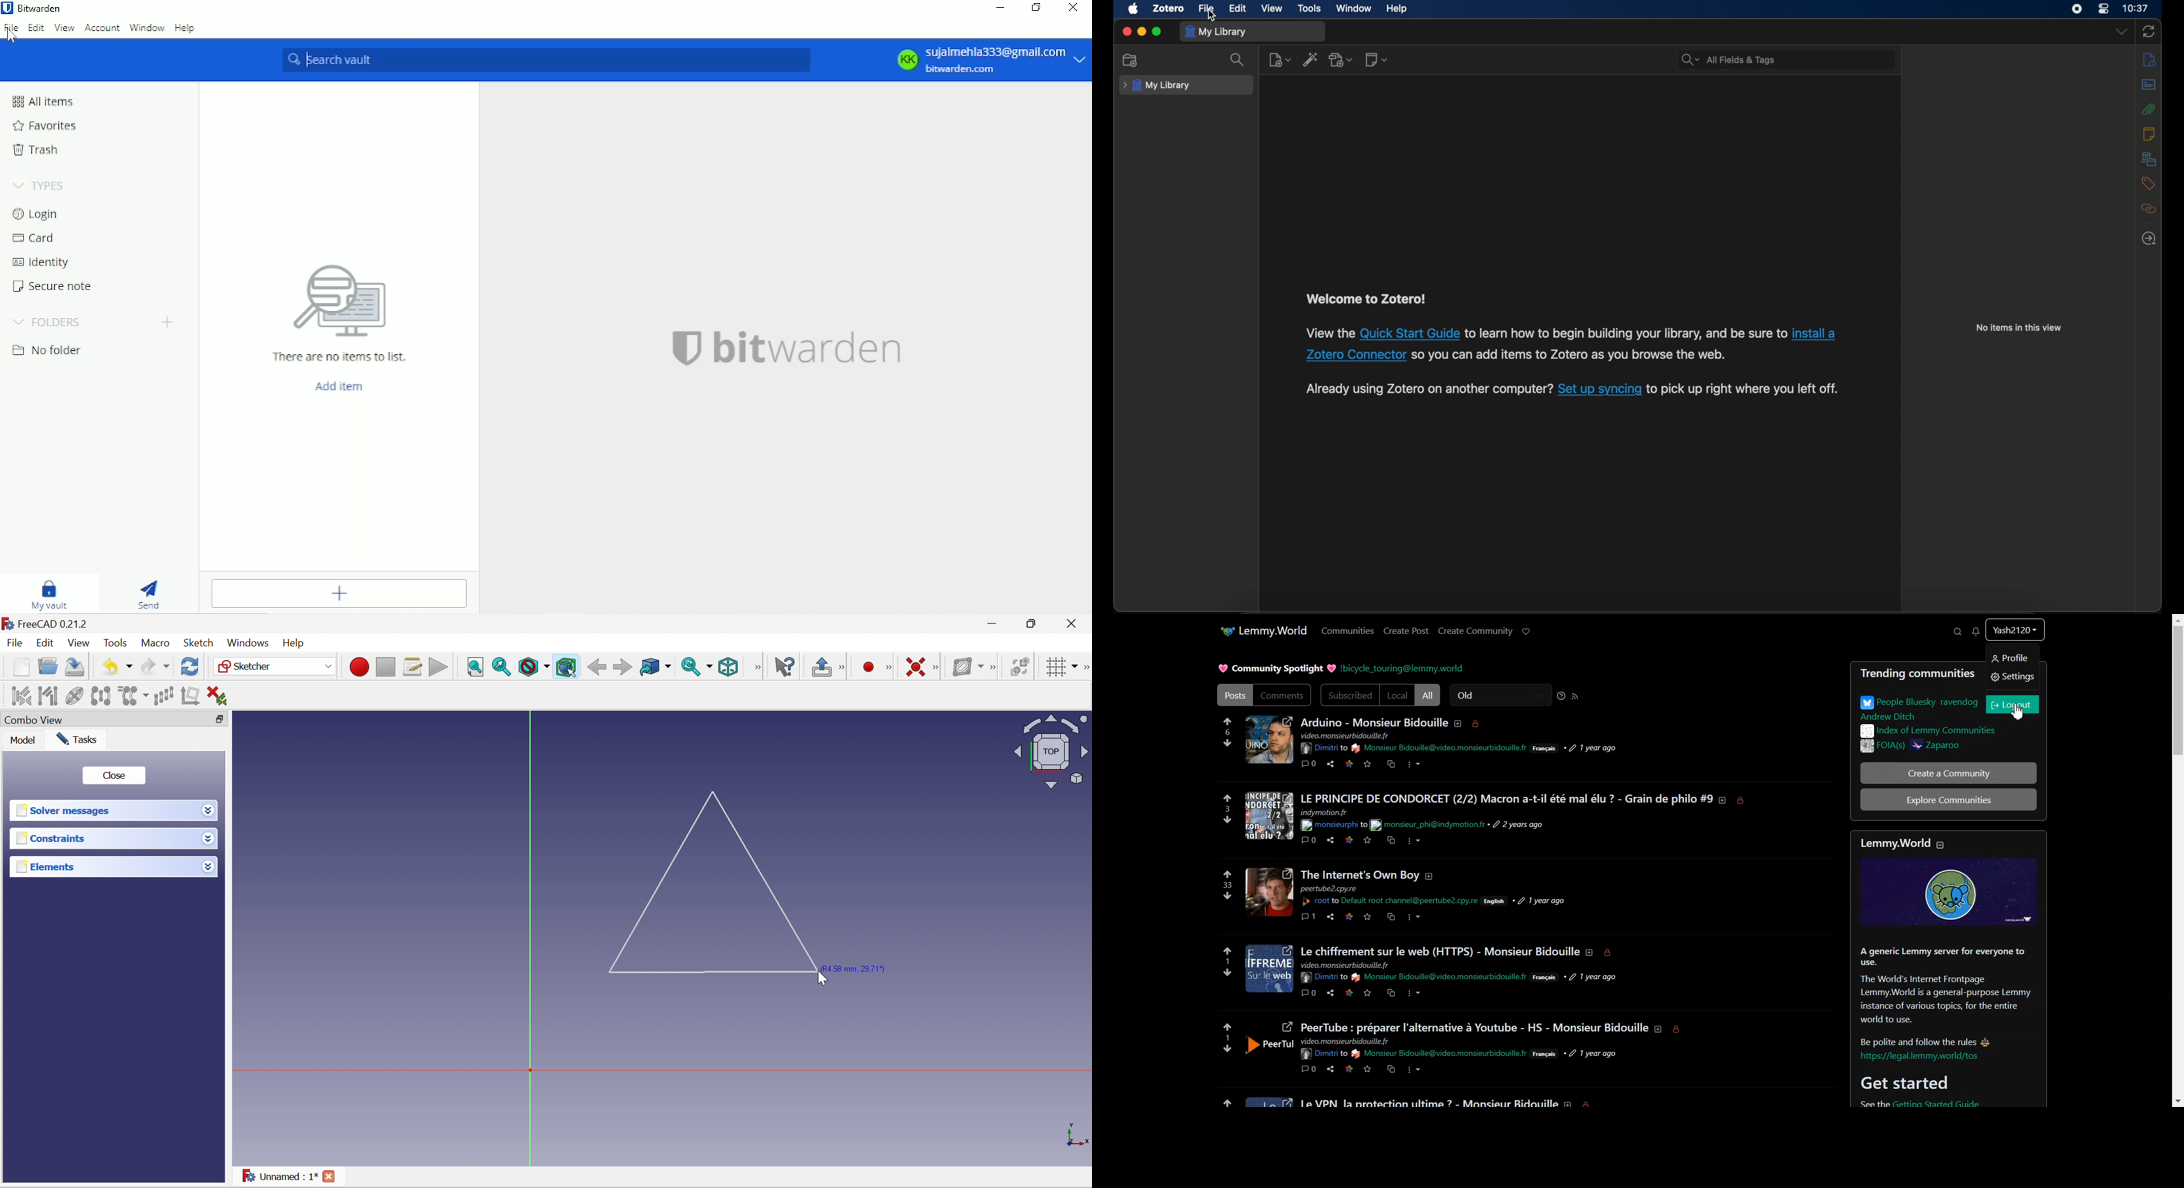 The width and height of the screenshot is (2184, 1204). I want to click on search bar, so click(1800, 60).